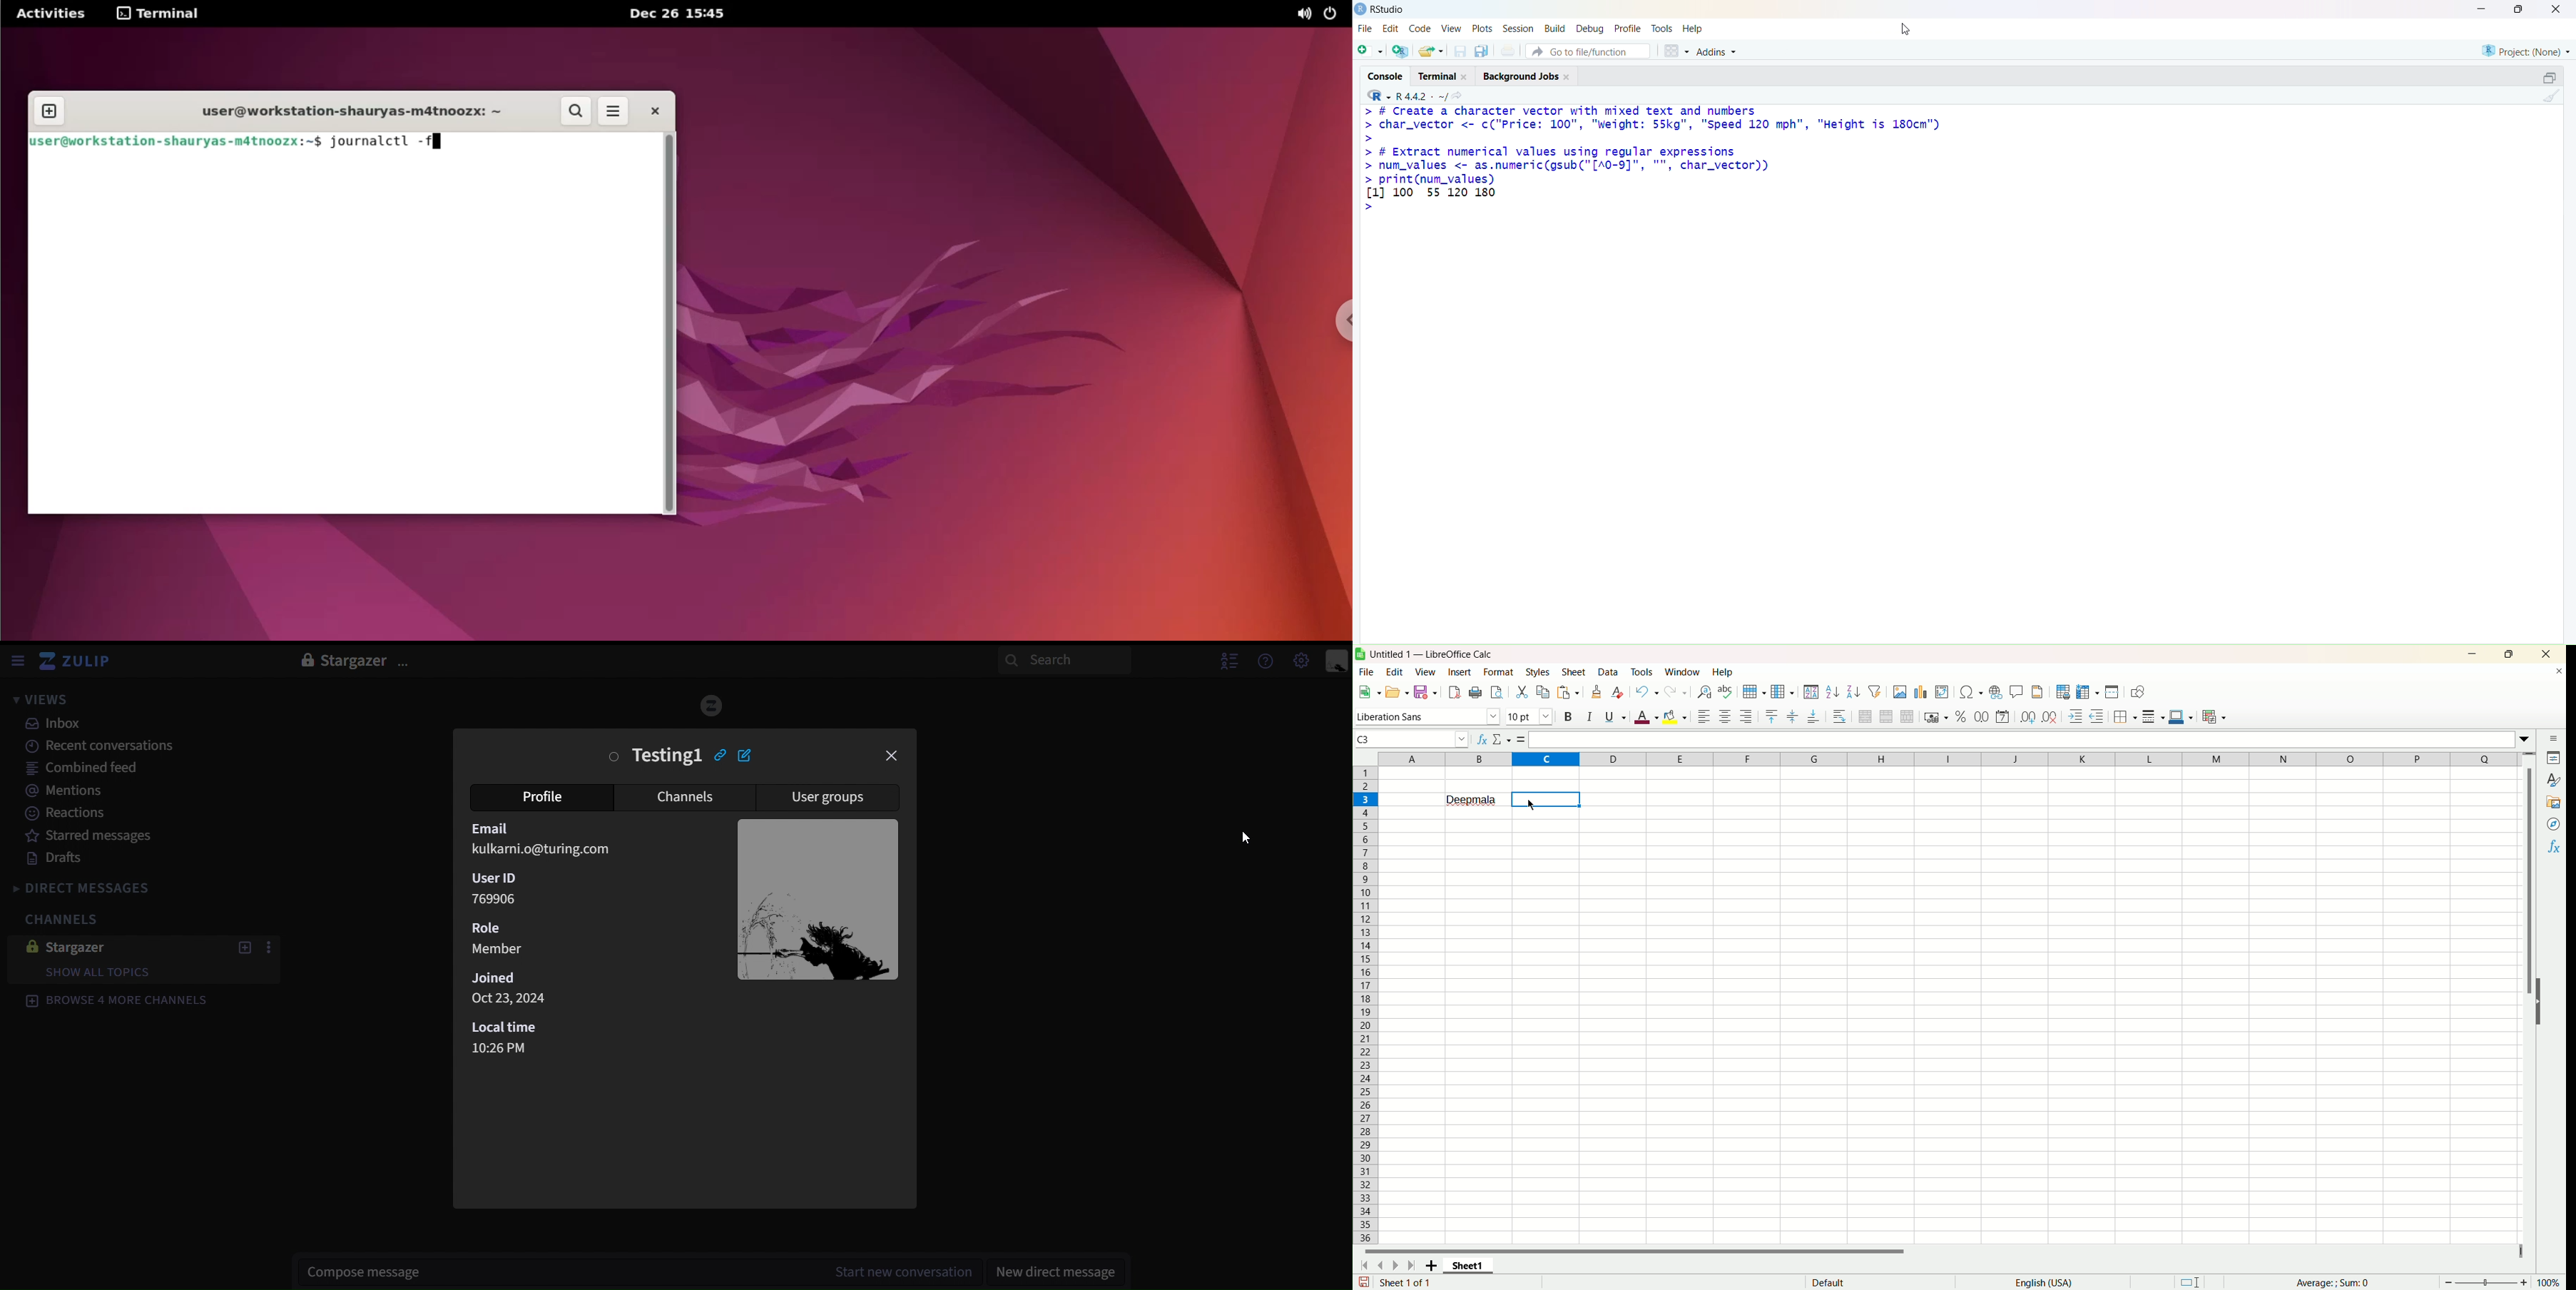  What do you see at coordinates (1465, 77) in the screenshot?
I see `close` at bounding box center [1465, 77].